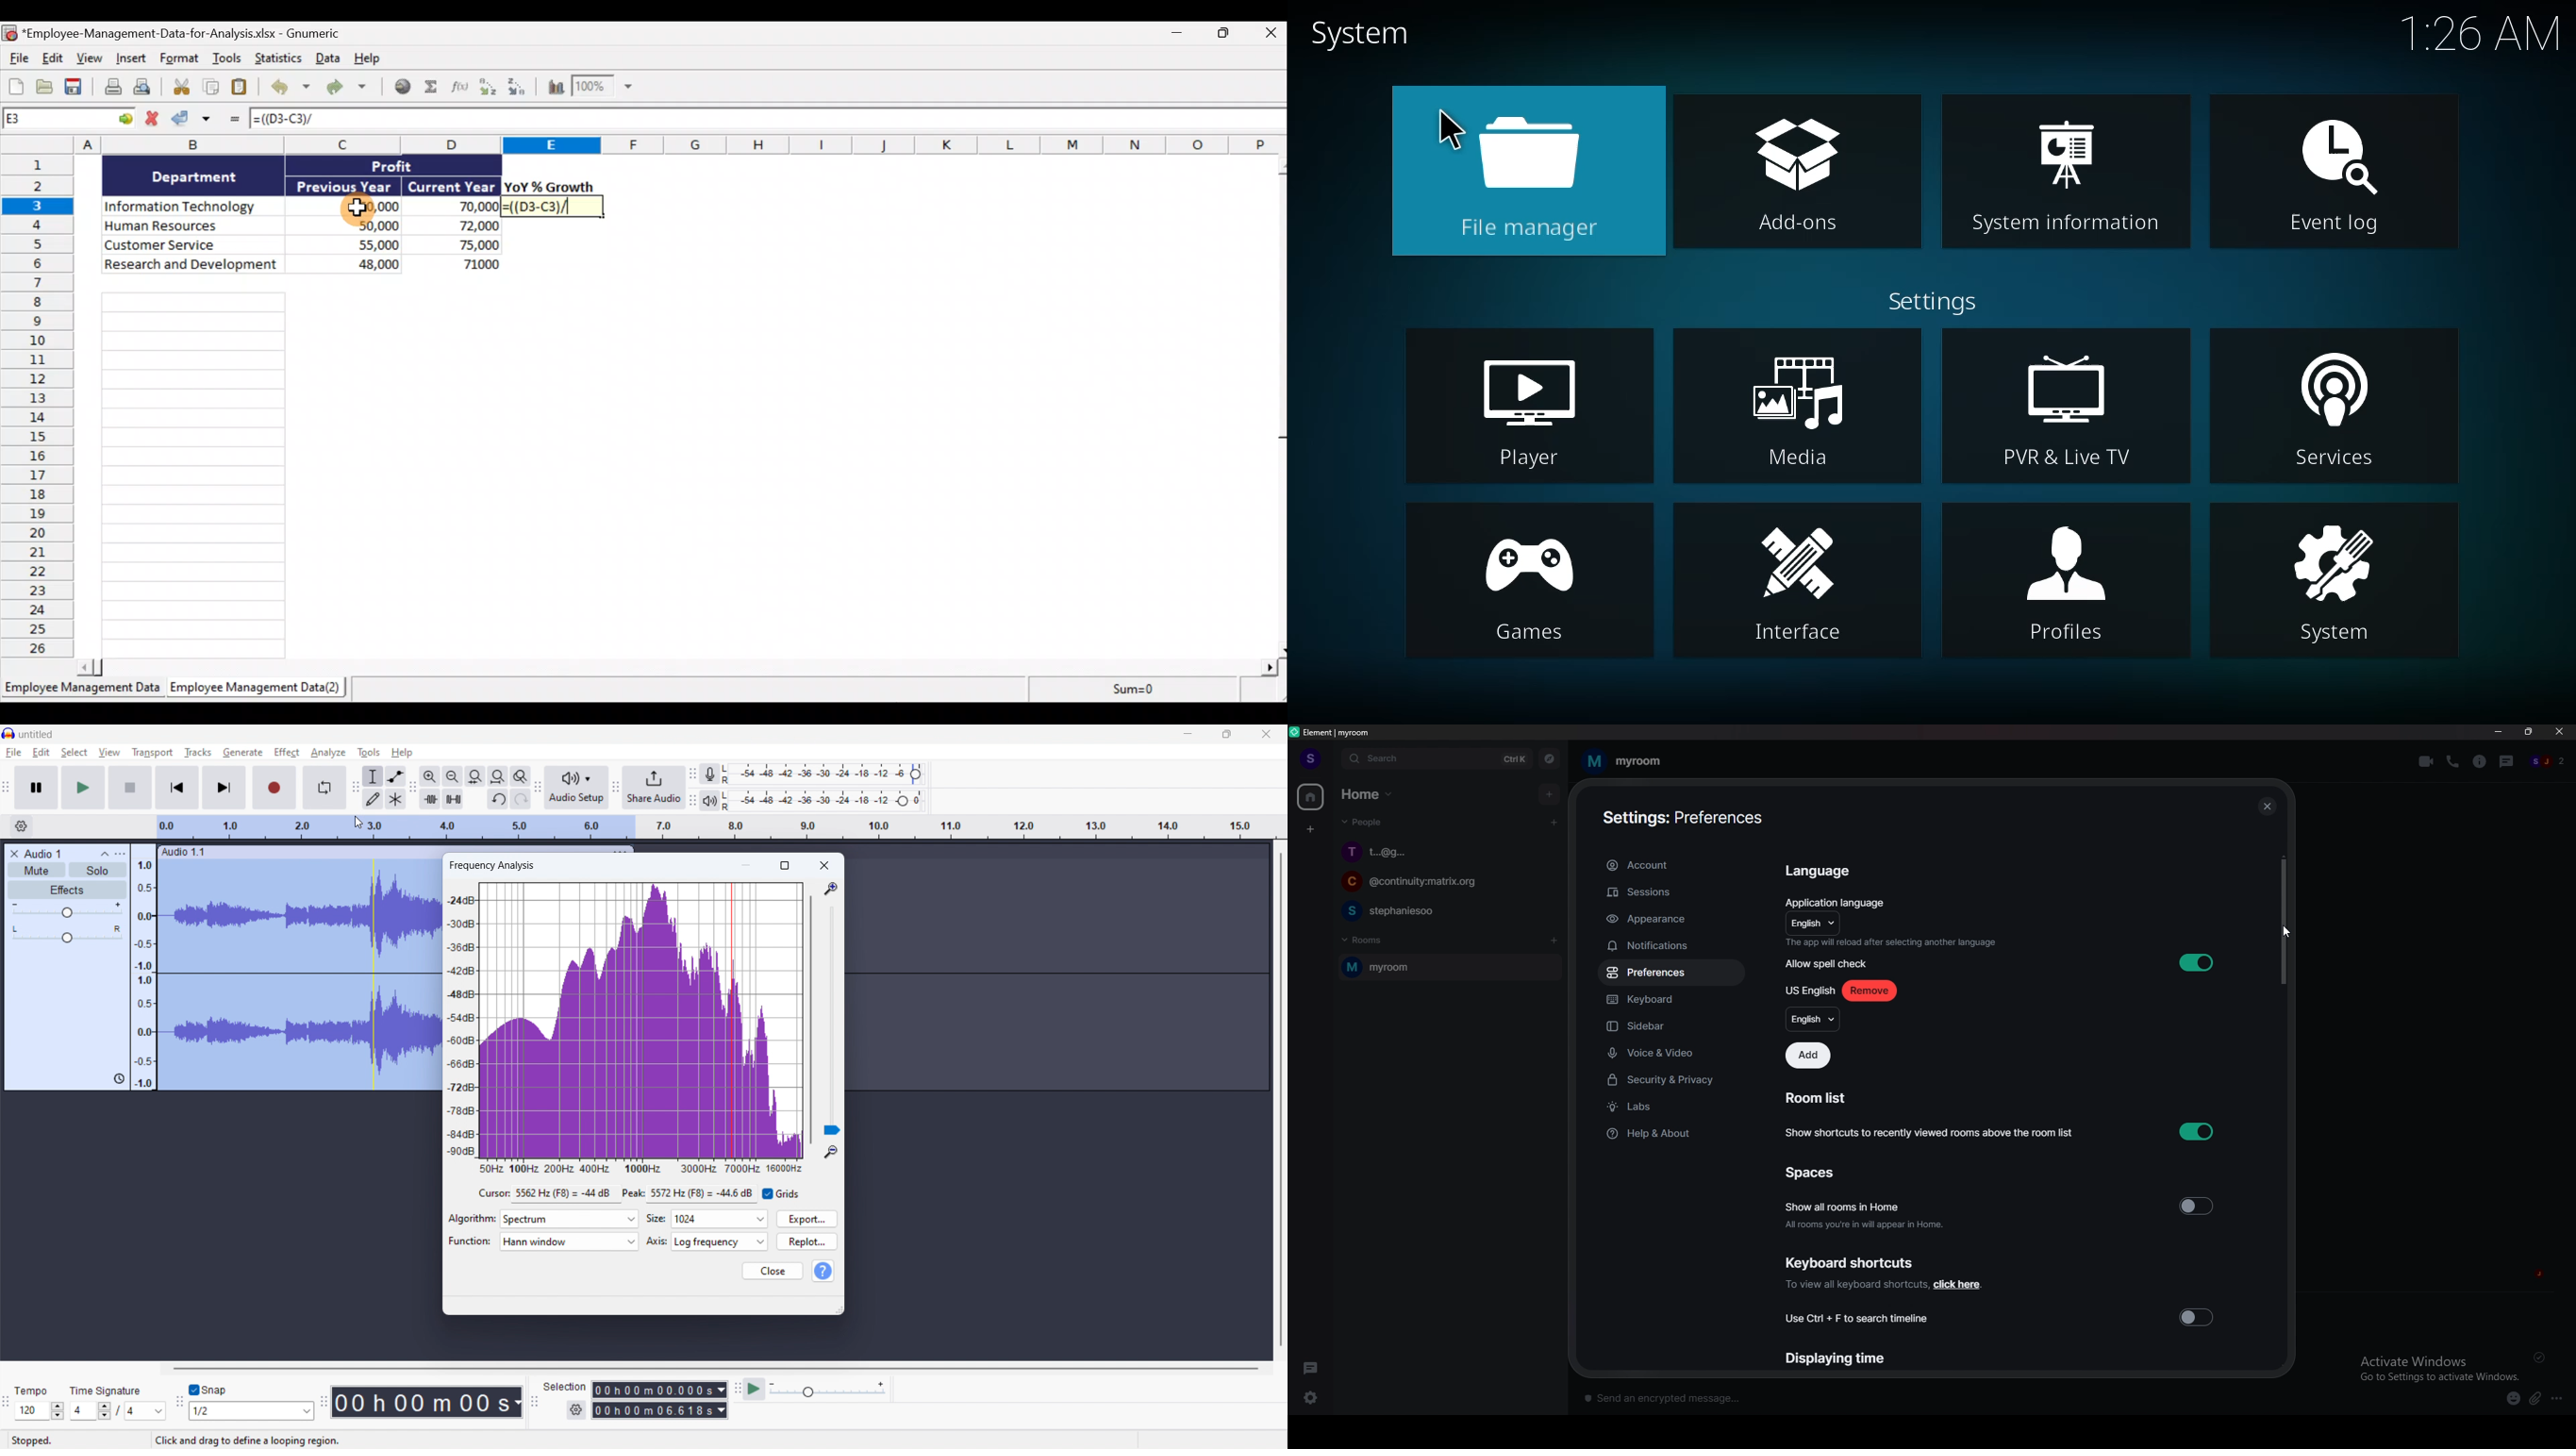 The image size is (2576, 1456). I want to click on title, so click(36, 735).